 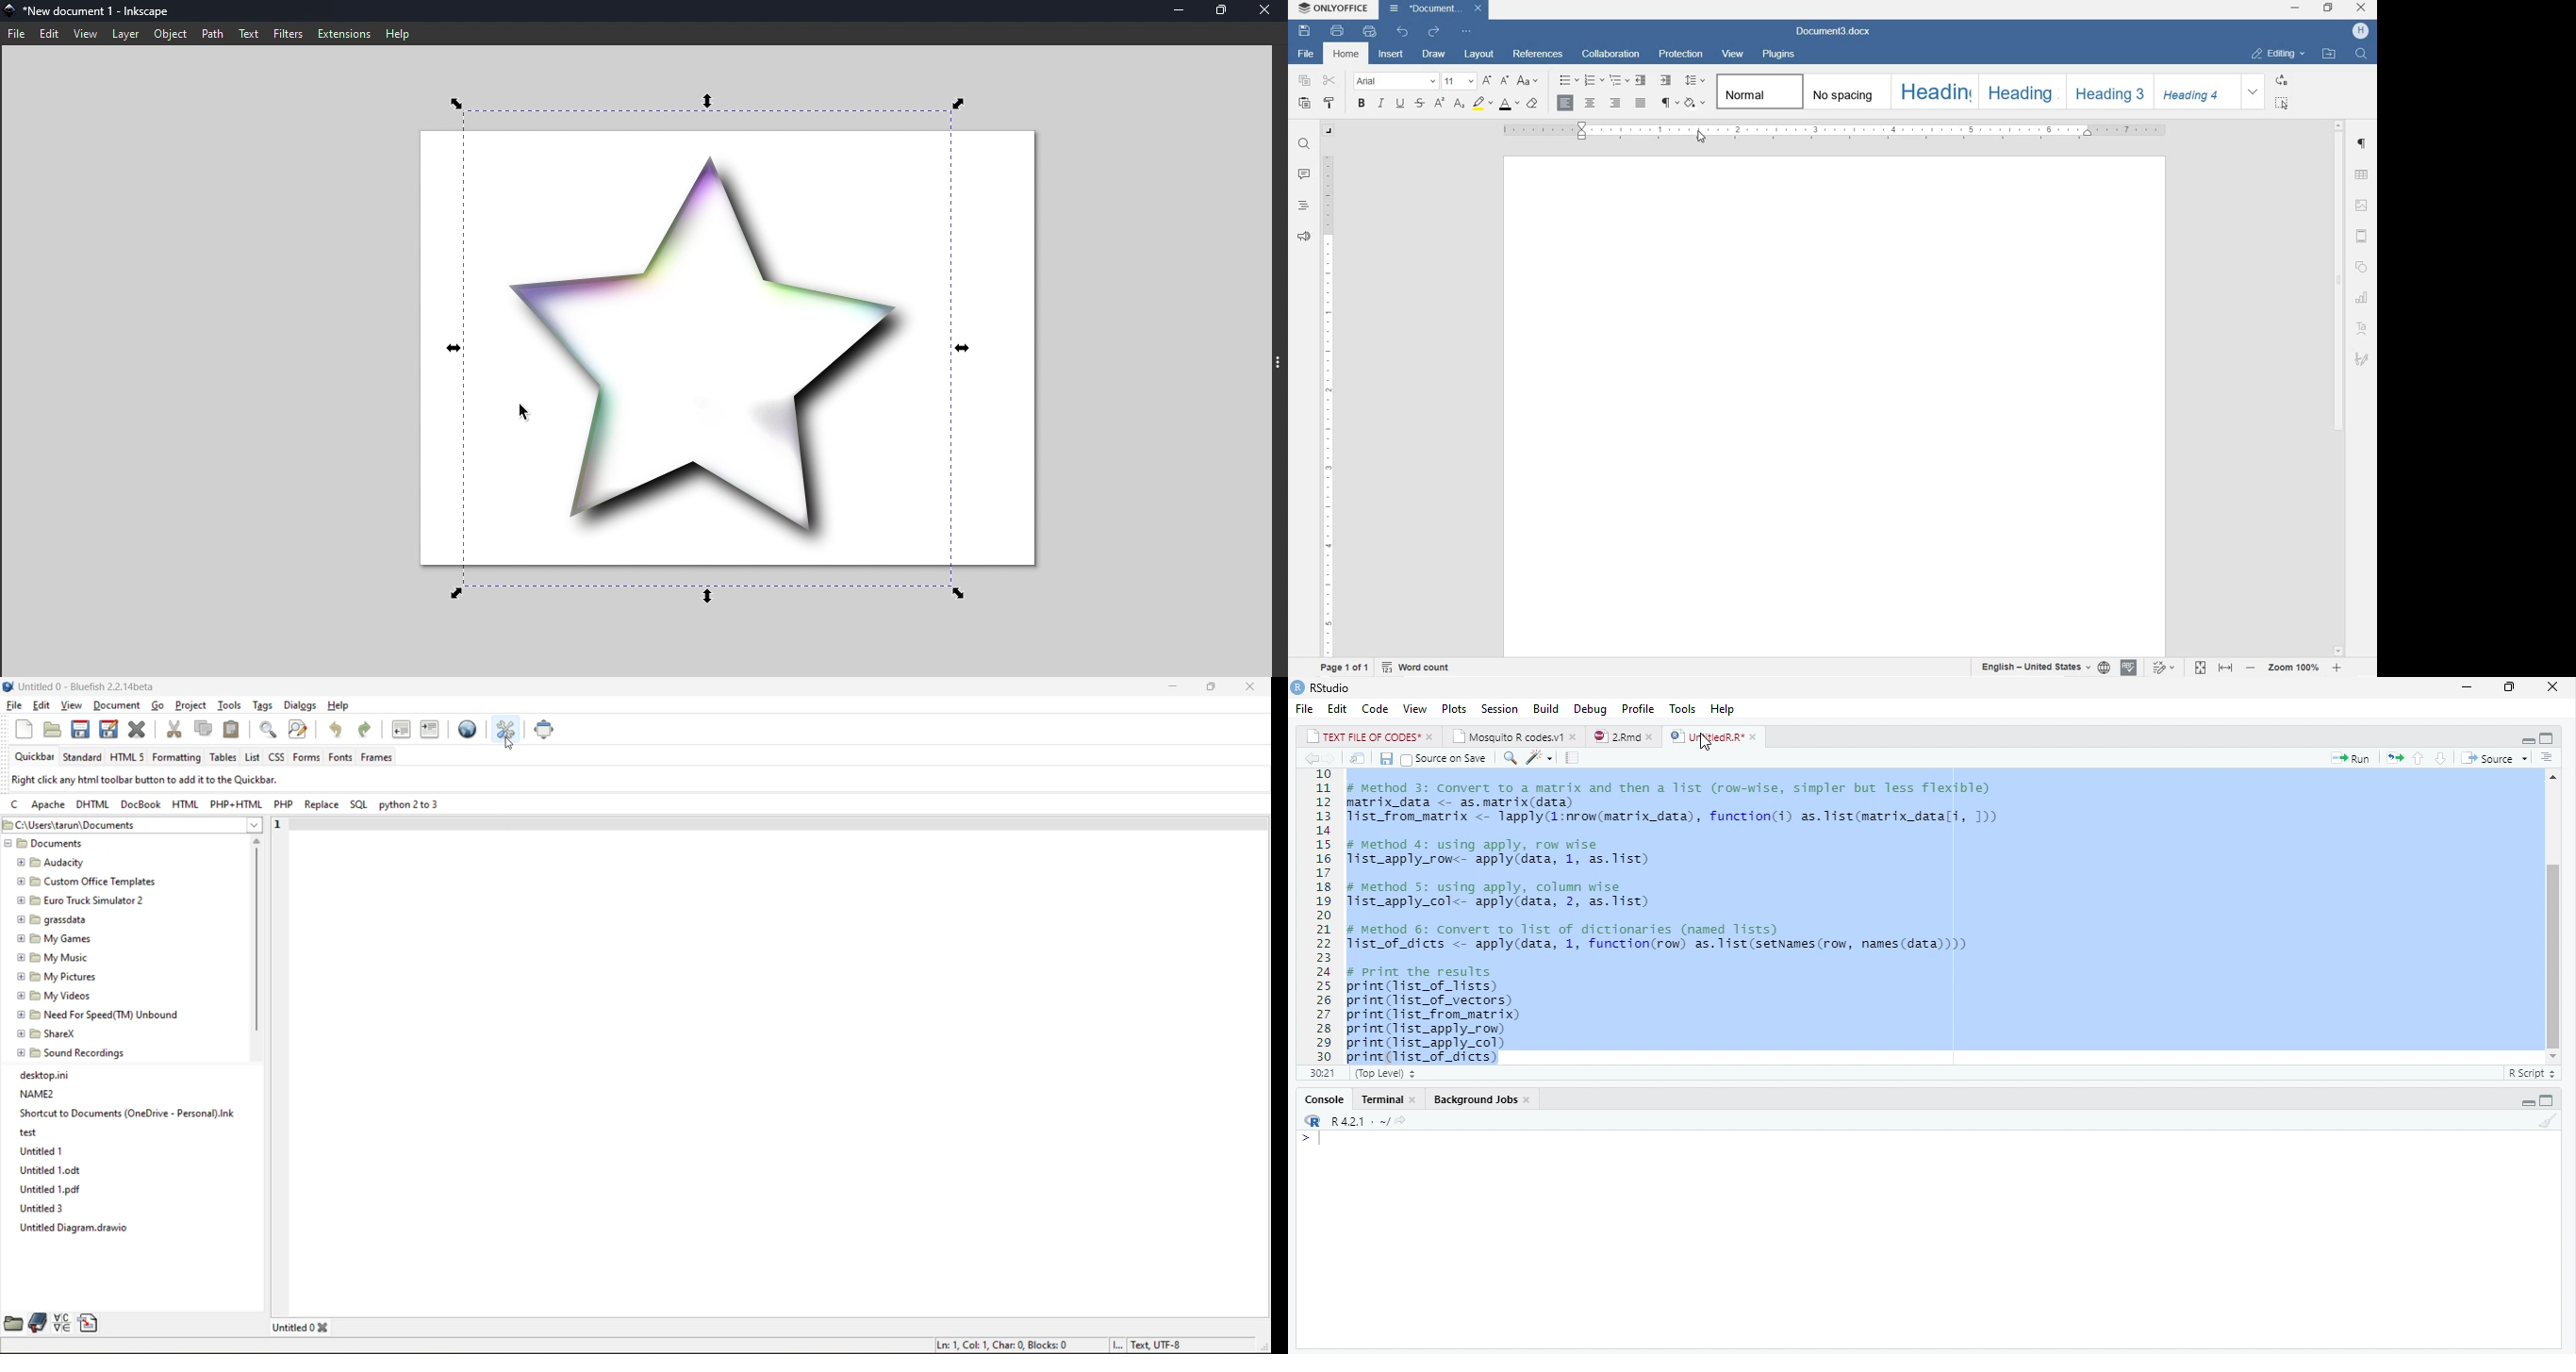 I want to click on RStudio, so click(x=1322, y=687).